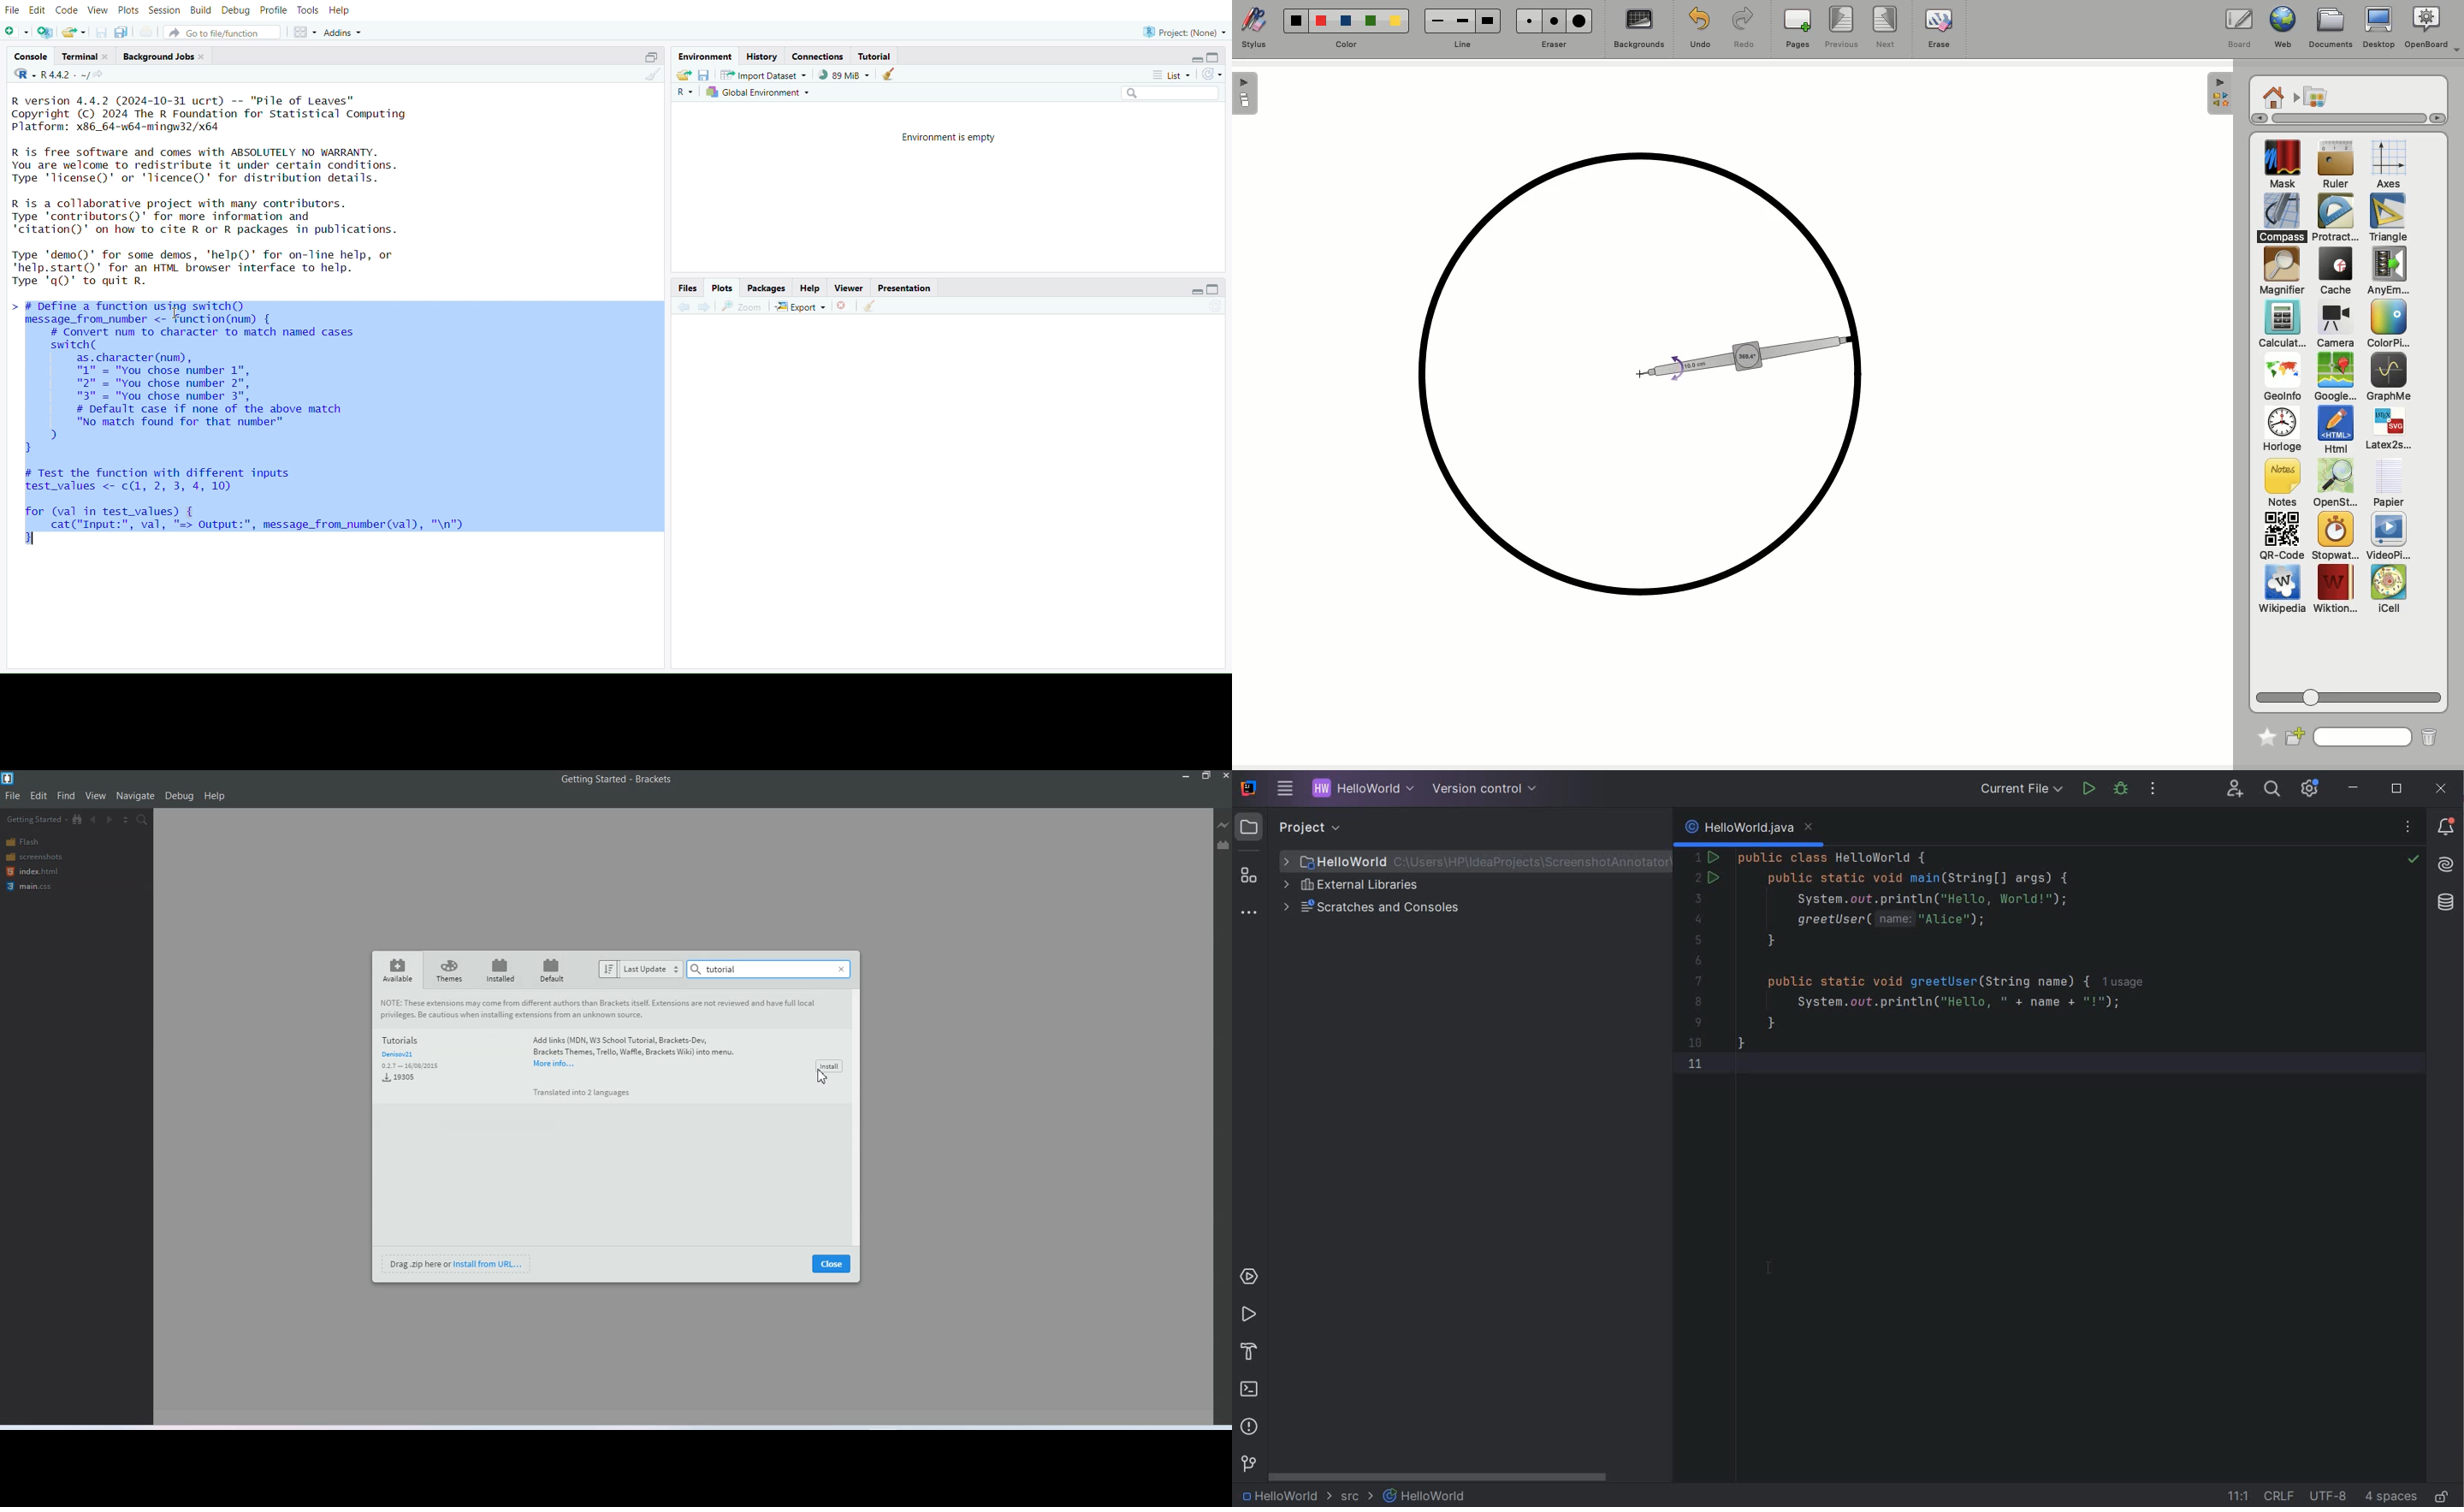 The image size is (2464, 1512). I want to click on R 4.4.2~/, so click(64, 76).